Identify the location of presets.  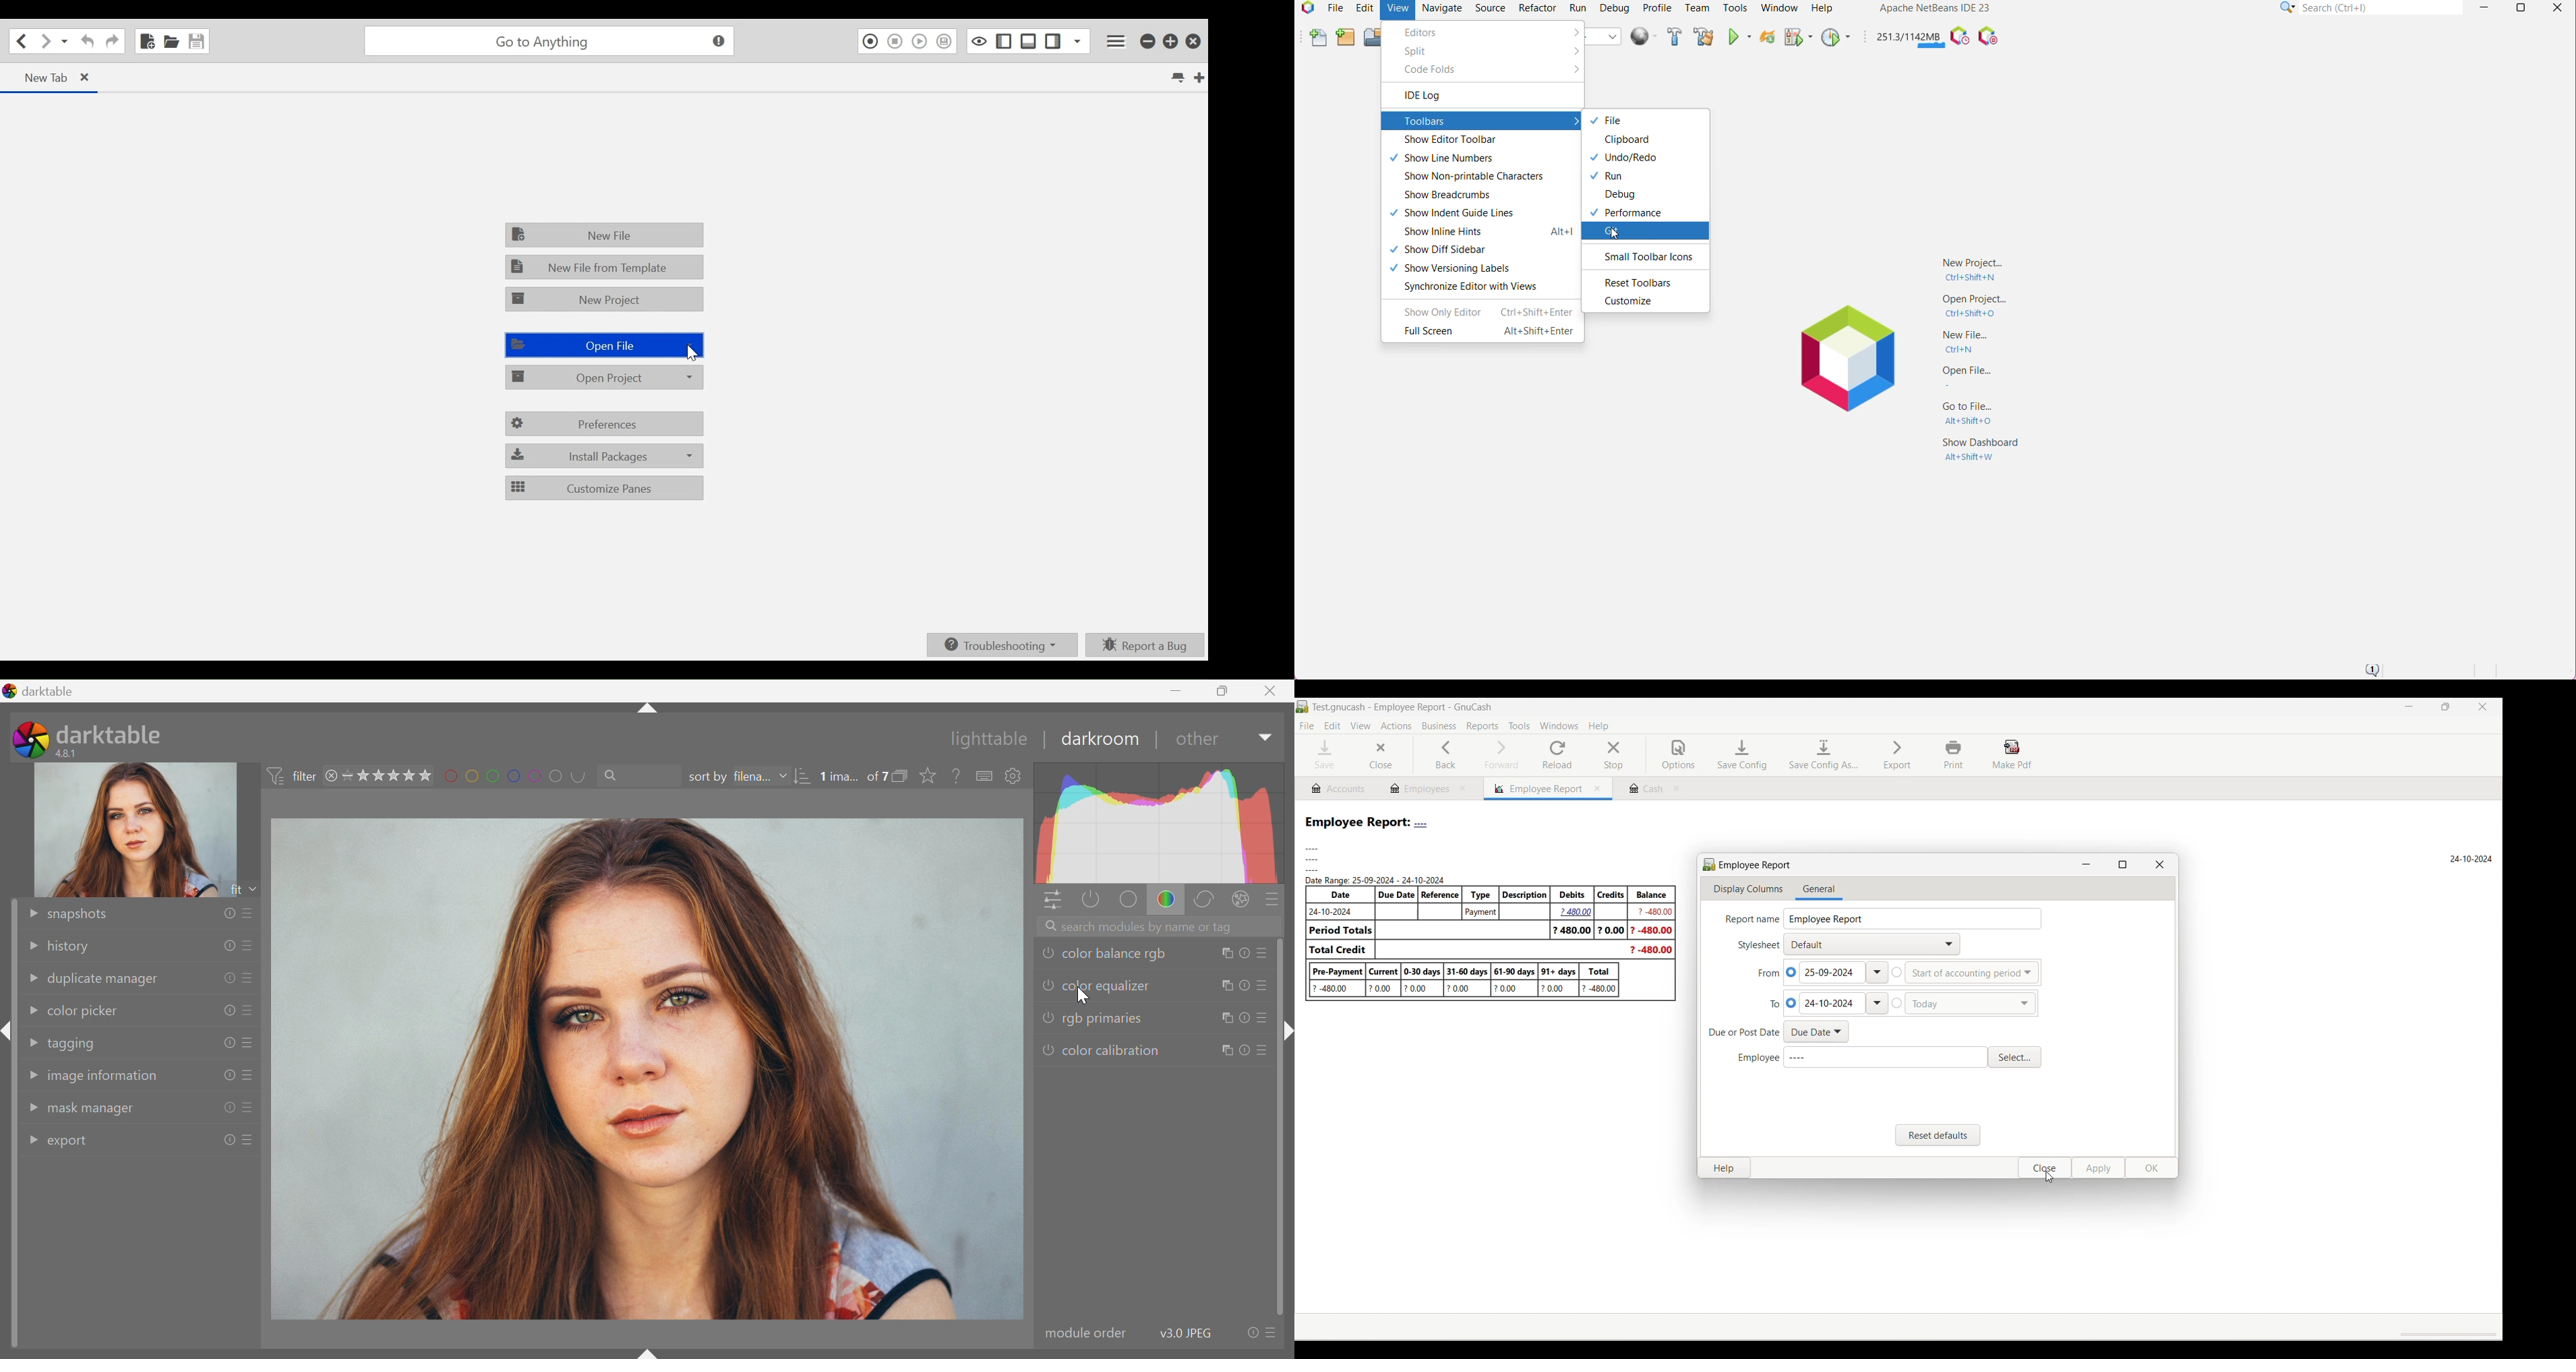
(1265, 986).